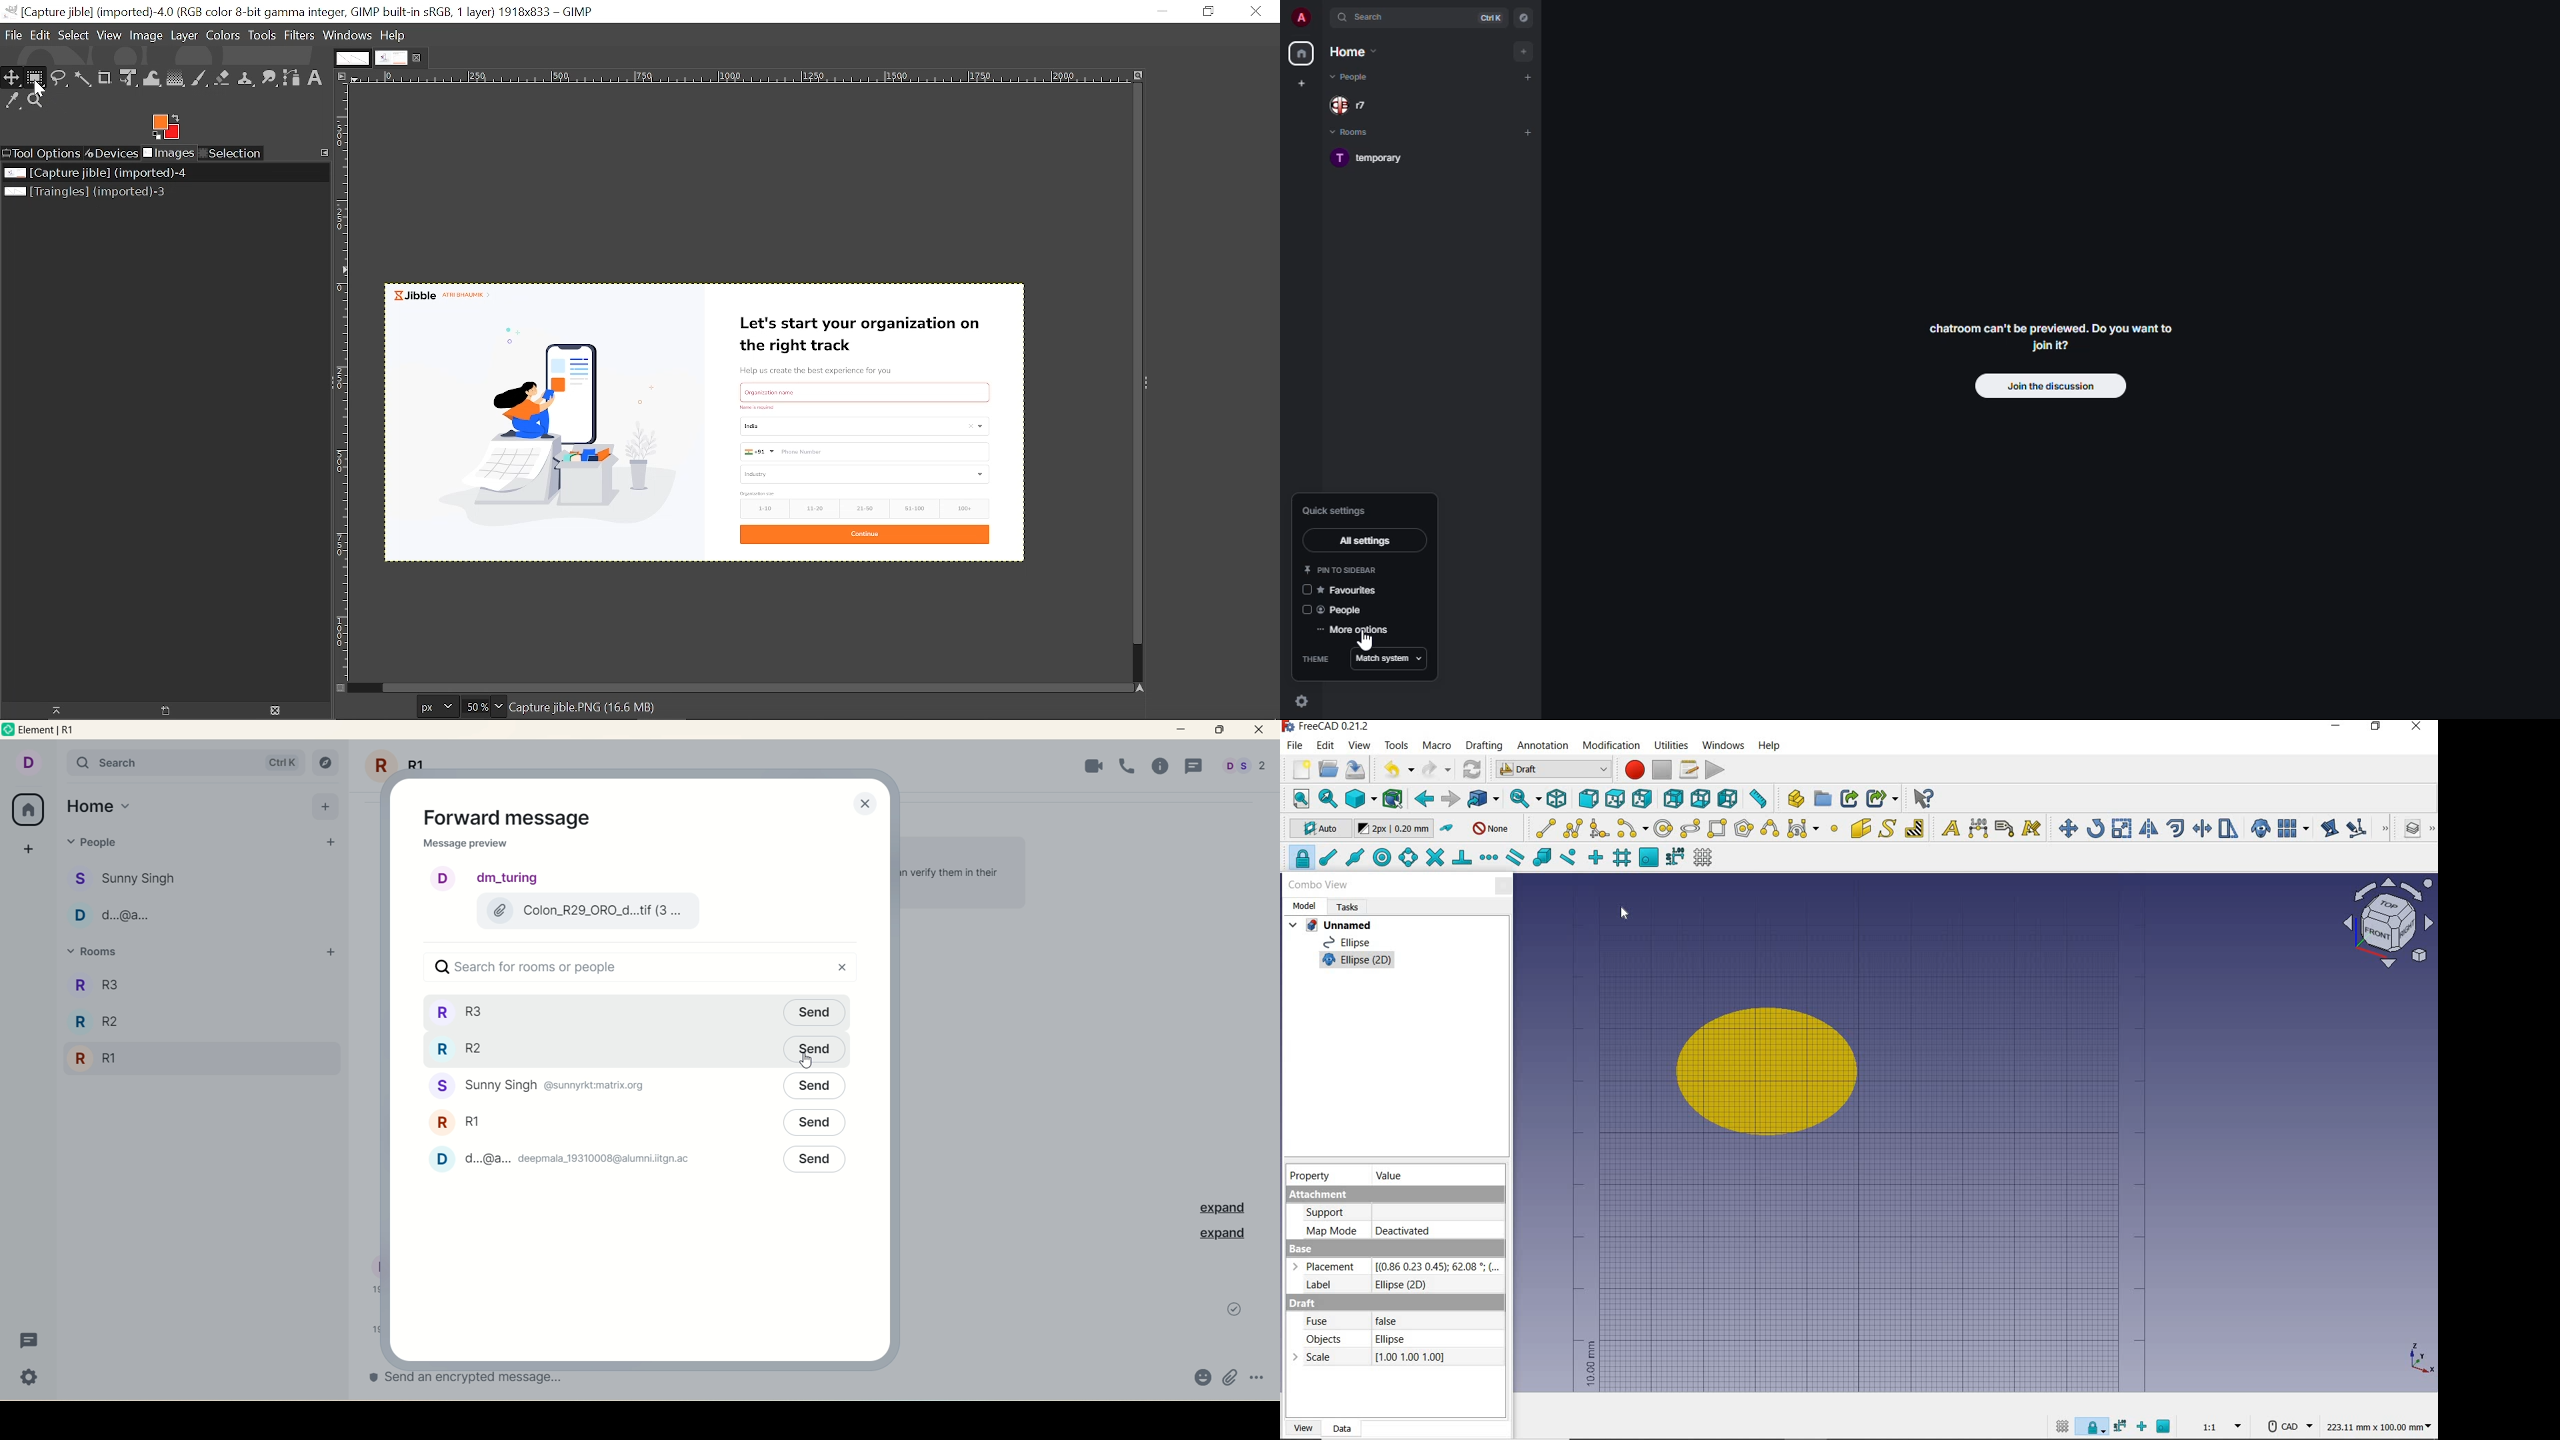 The height and width of the screenshot is (1456, 2576). What do you see at coordinates (315, 77) in the screenshot?
I see `Add text` at bounding box center [315, 77].